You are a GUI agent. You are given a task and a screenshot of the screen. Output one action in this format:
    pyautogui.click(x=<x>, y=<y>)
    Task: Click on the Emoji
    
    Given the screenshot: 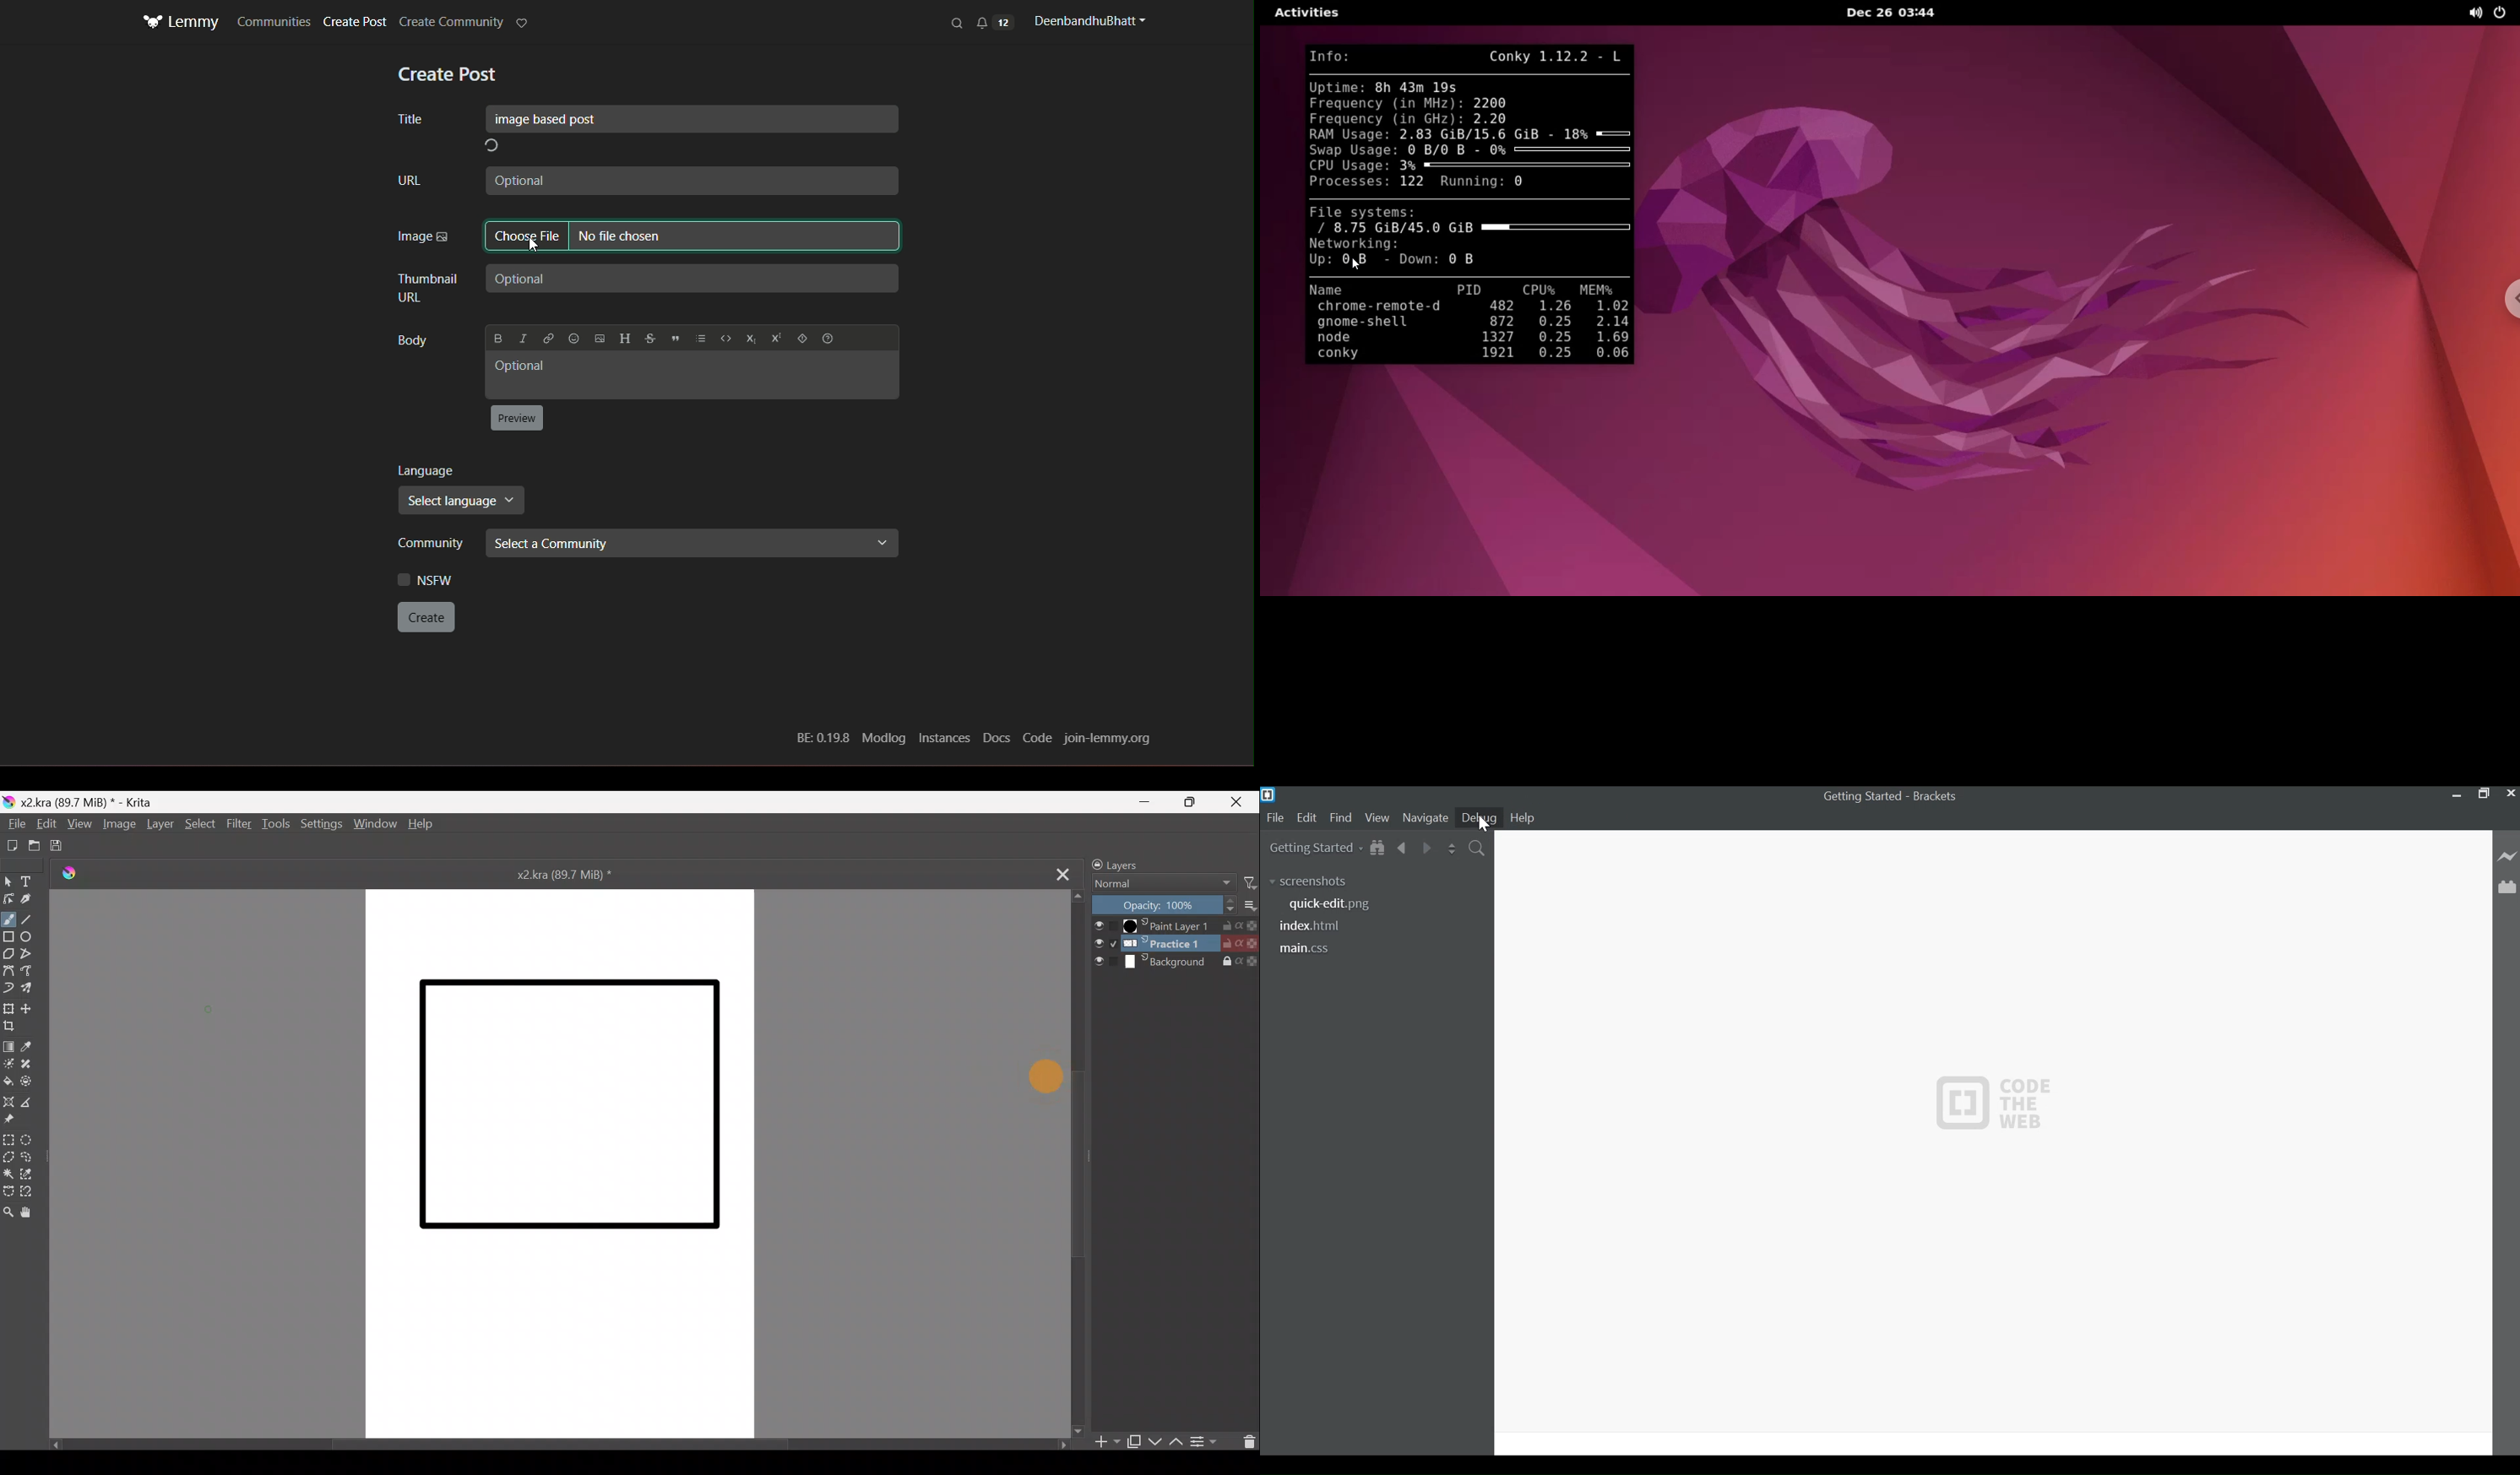 What is the action you would take?
    pyautogui.click(x=573, y=335)
    